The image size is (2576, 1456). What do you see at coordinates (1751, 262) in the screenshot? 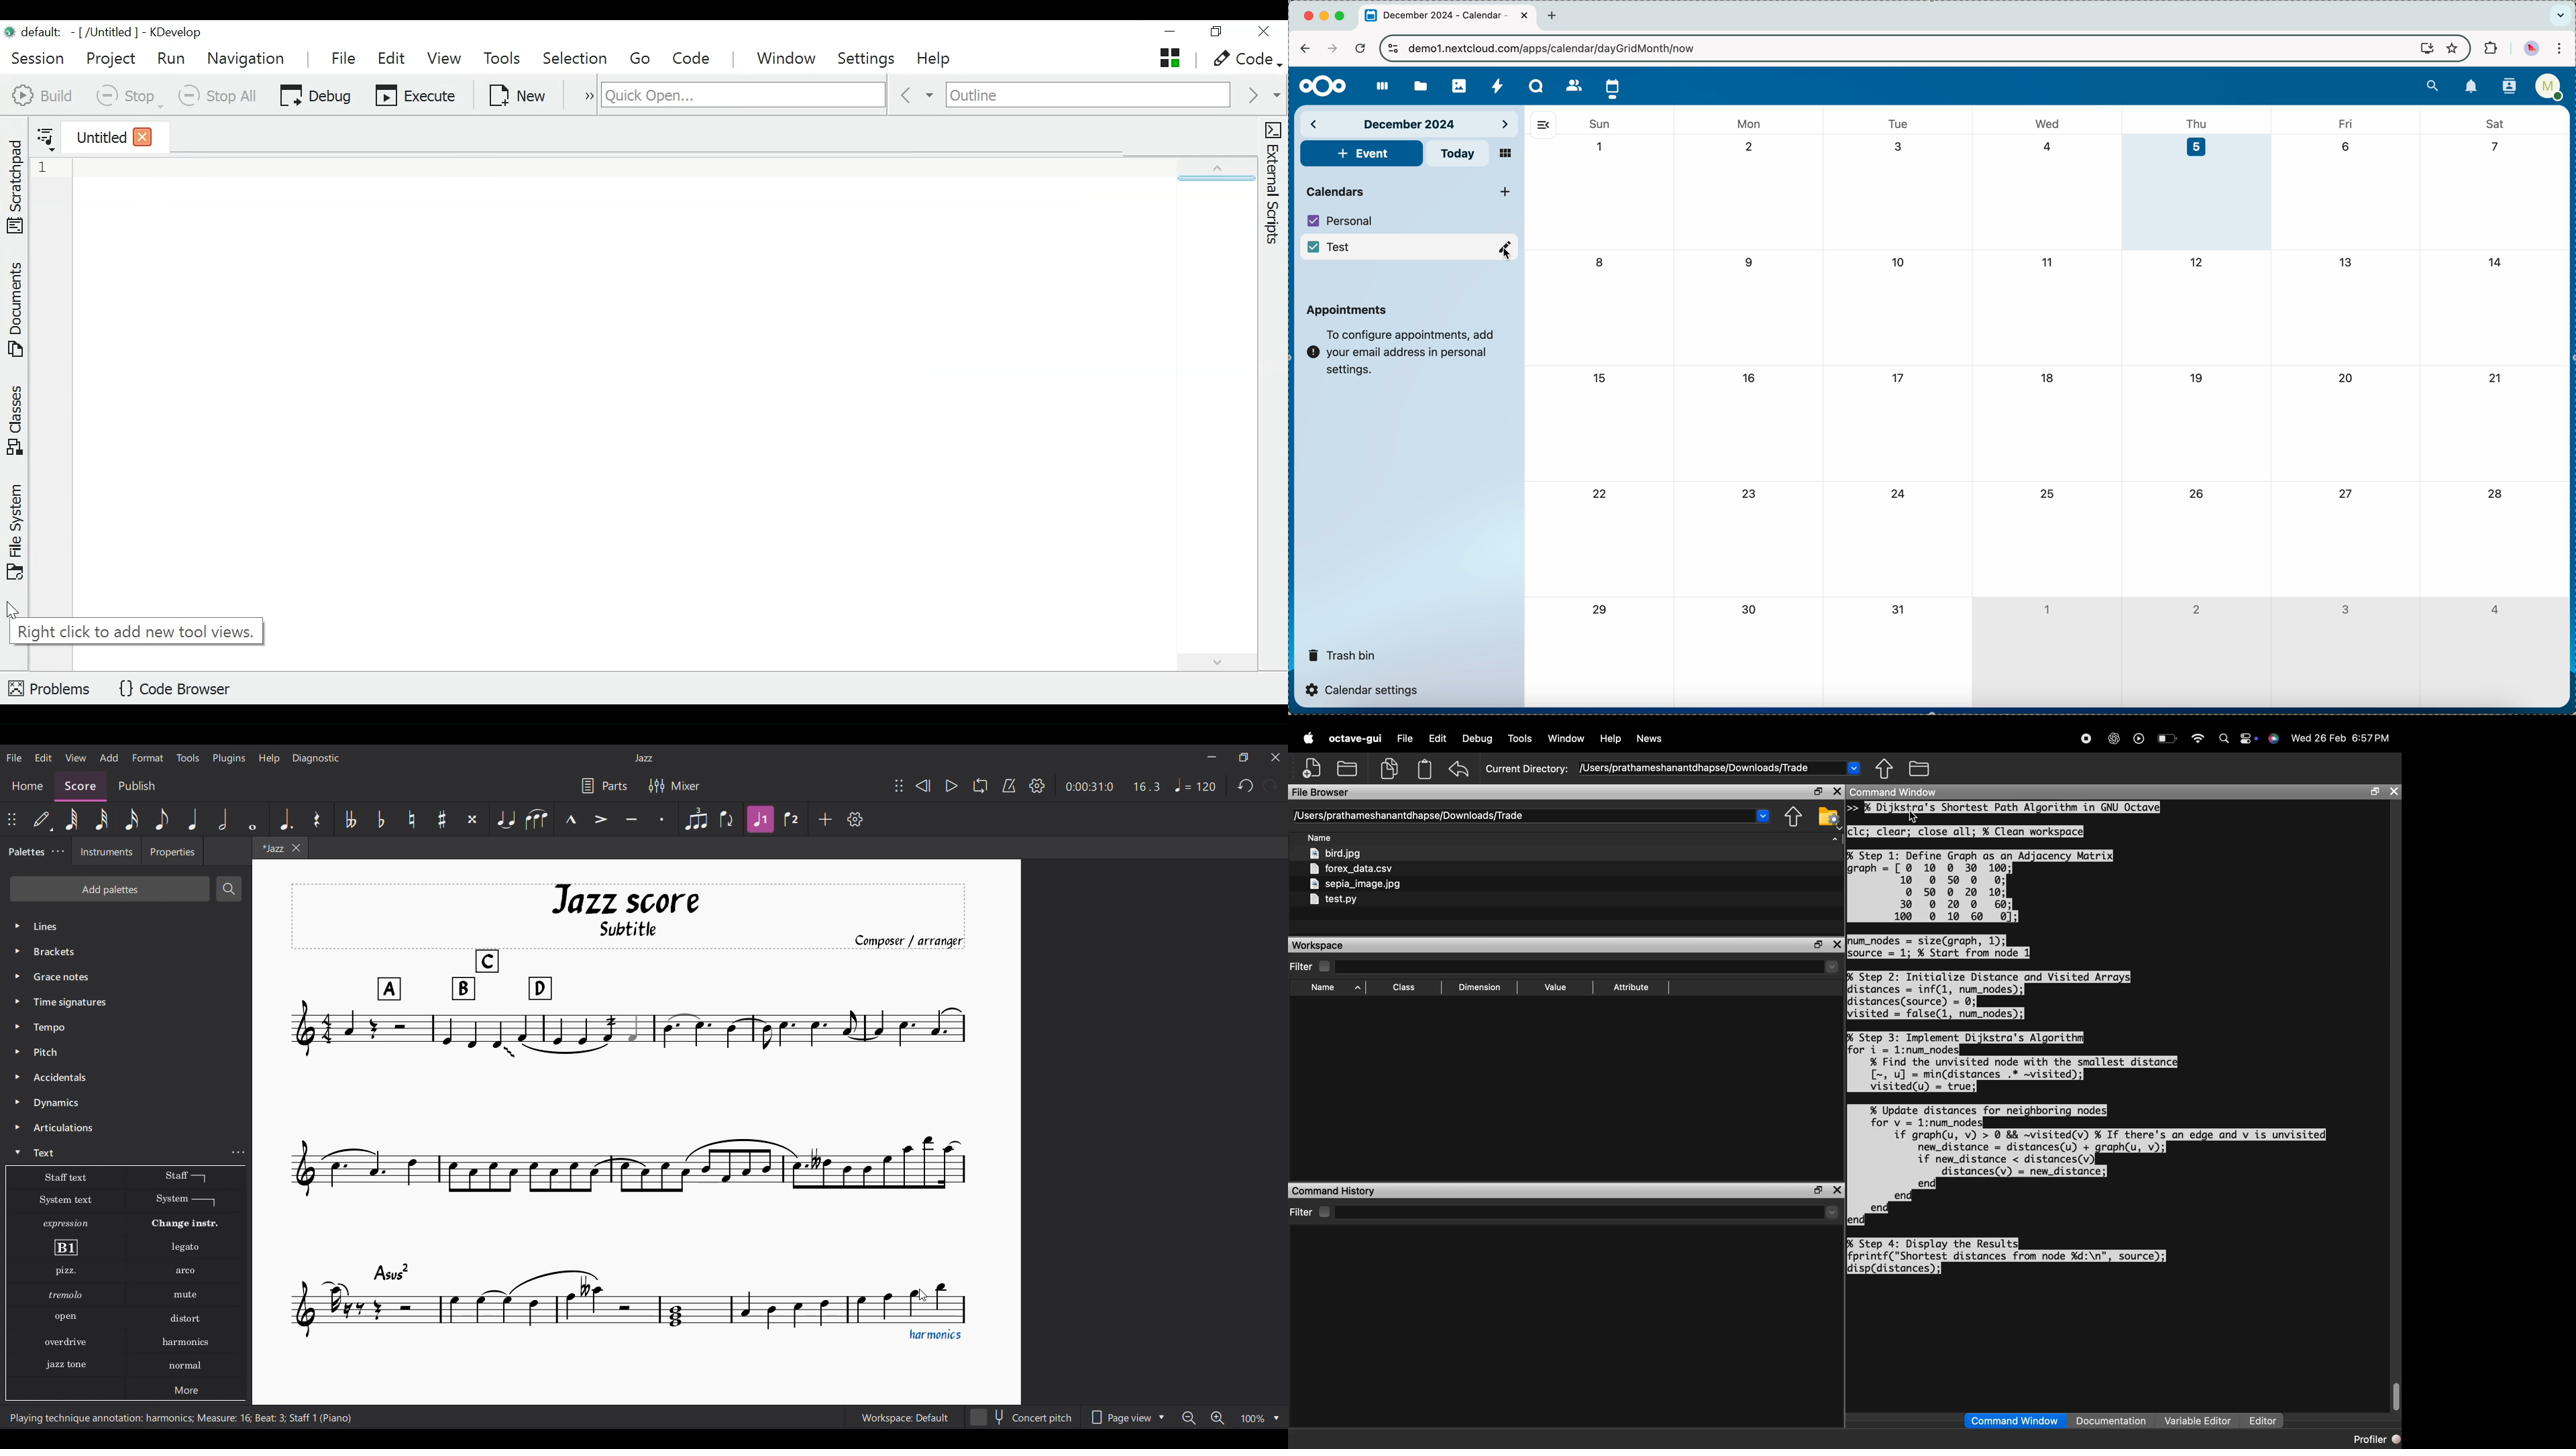
I see `9` at bounding box center [1751, 262].